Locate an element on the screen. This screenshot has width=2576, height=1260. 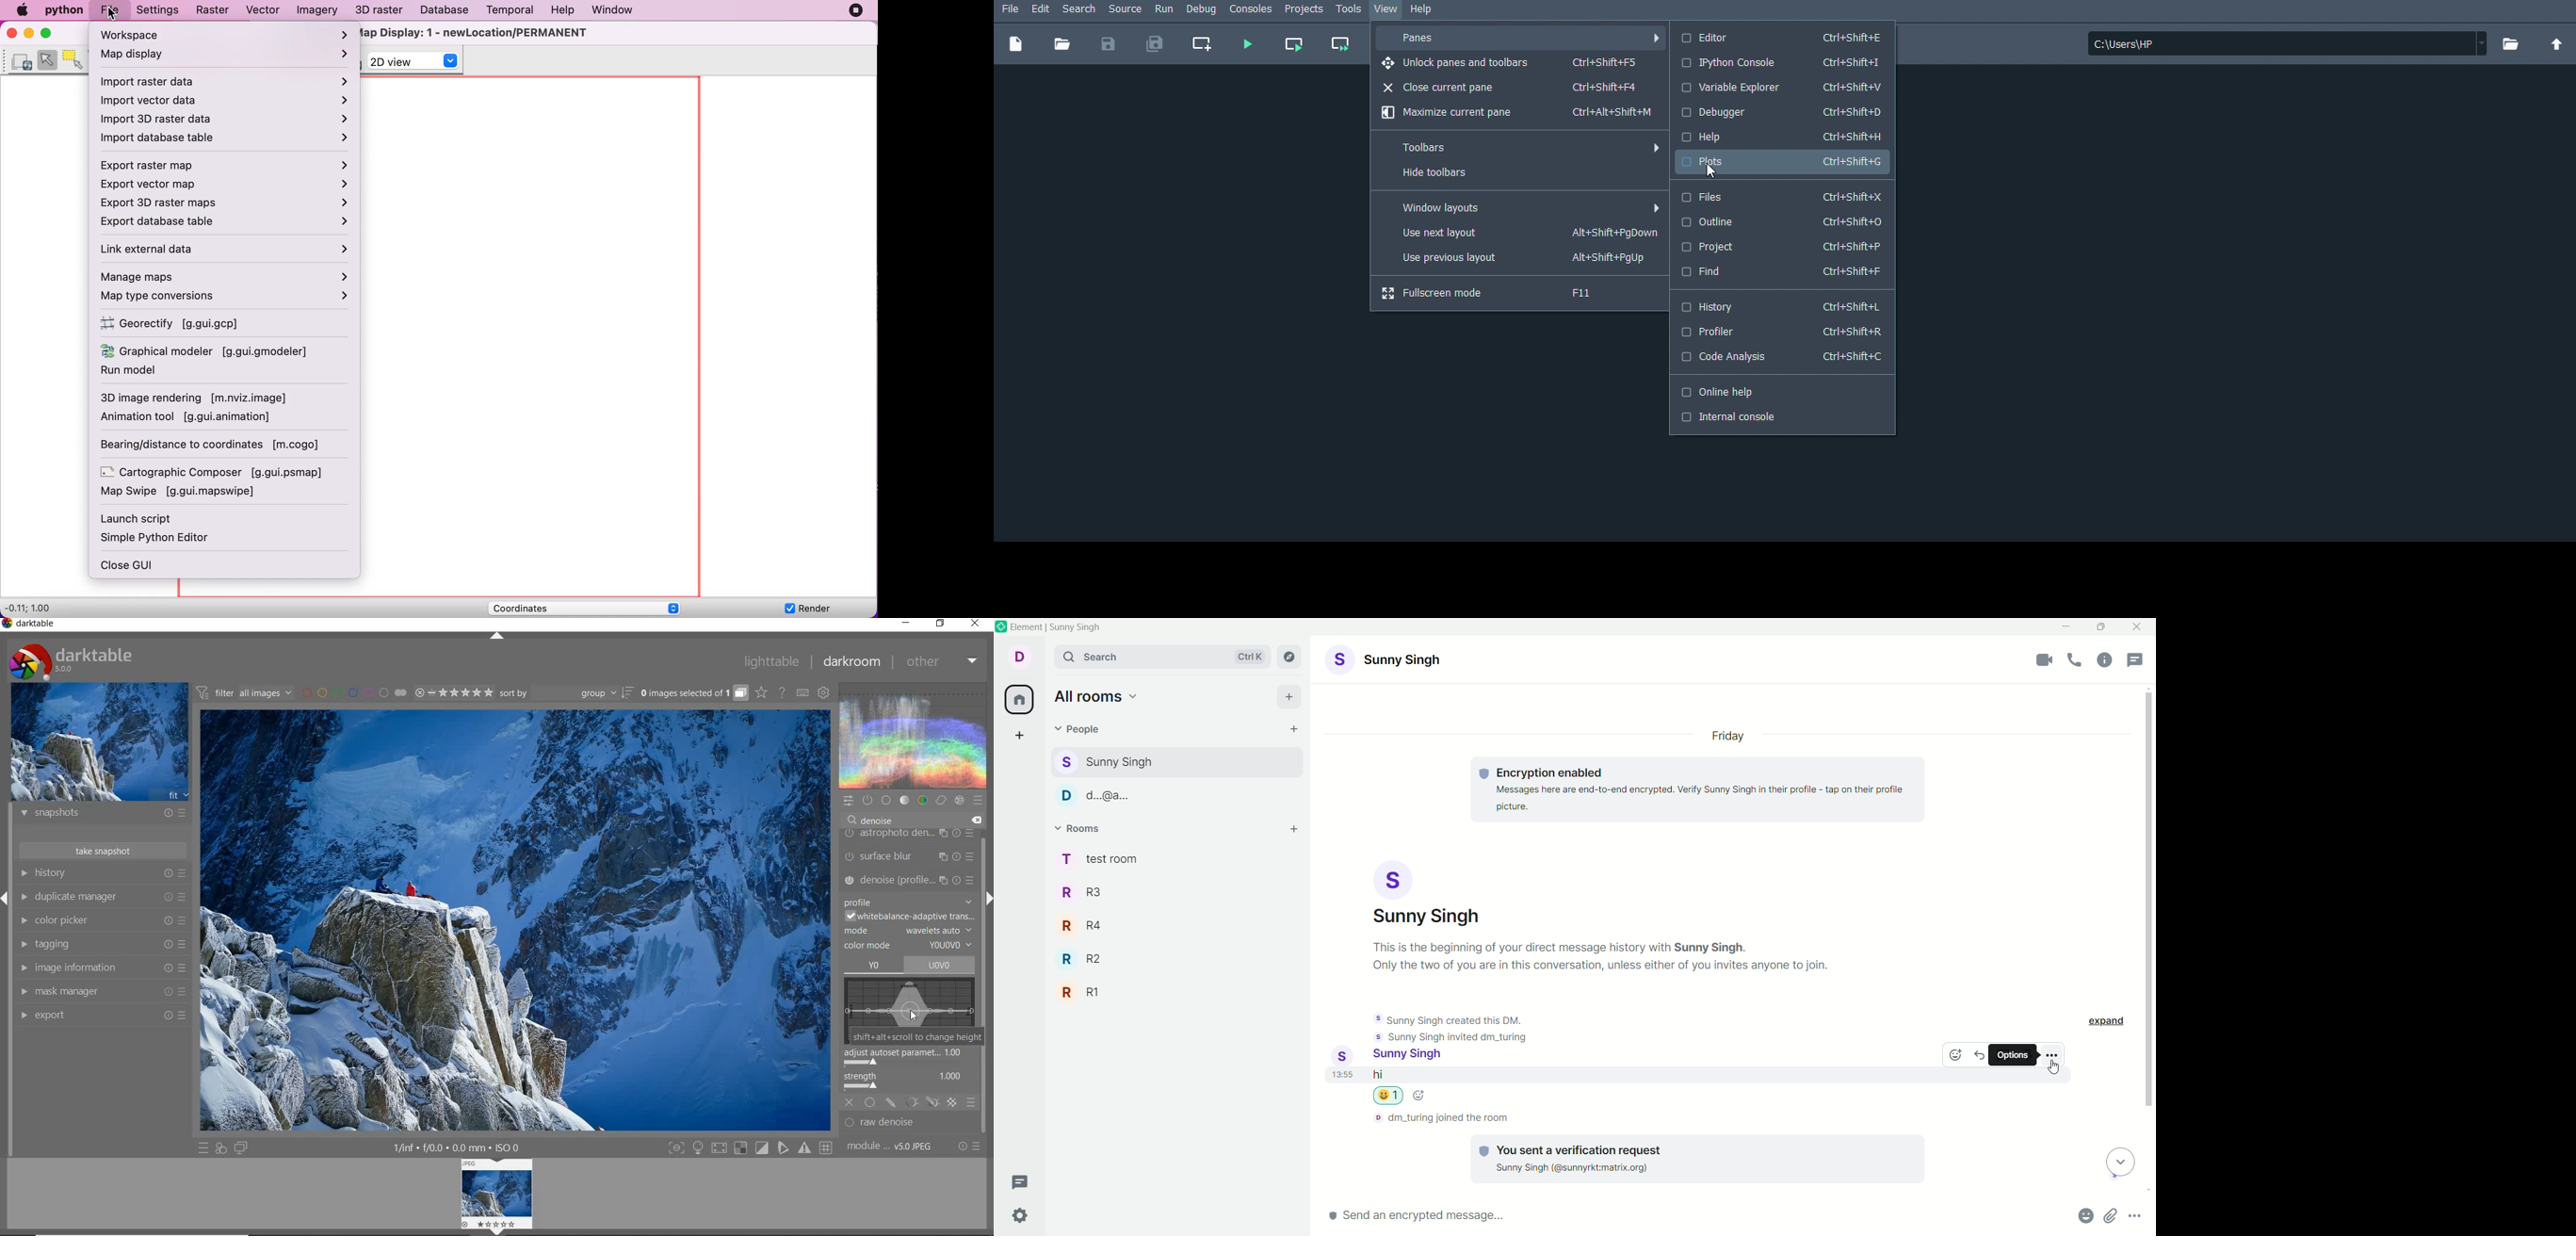
vertical scroll bar is located at coordinates (2149, 941).